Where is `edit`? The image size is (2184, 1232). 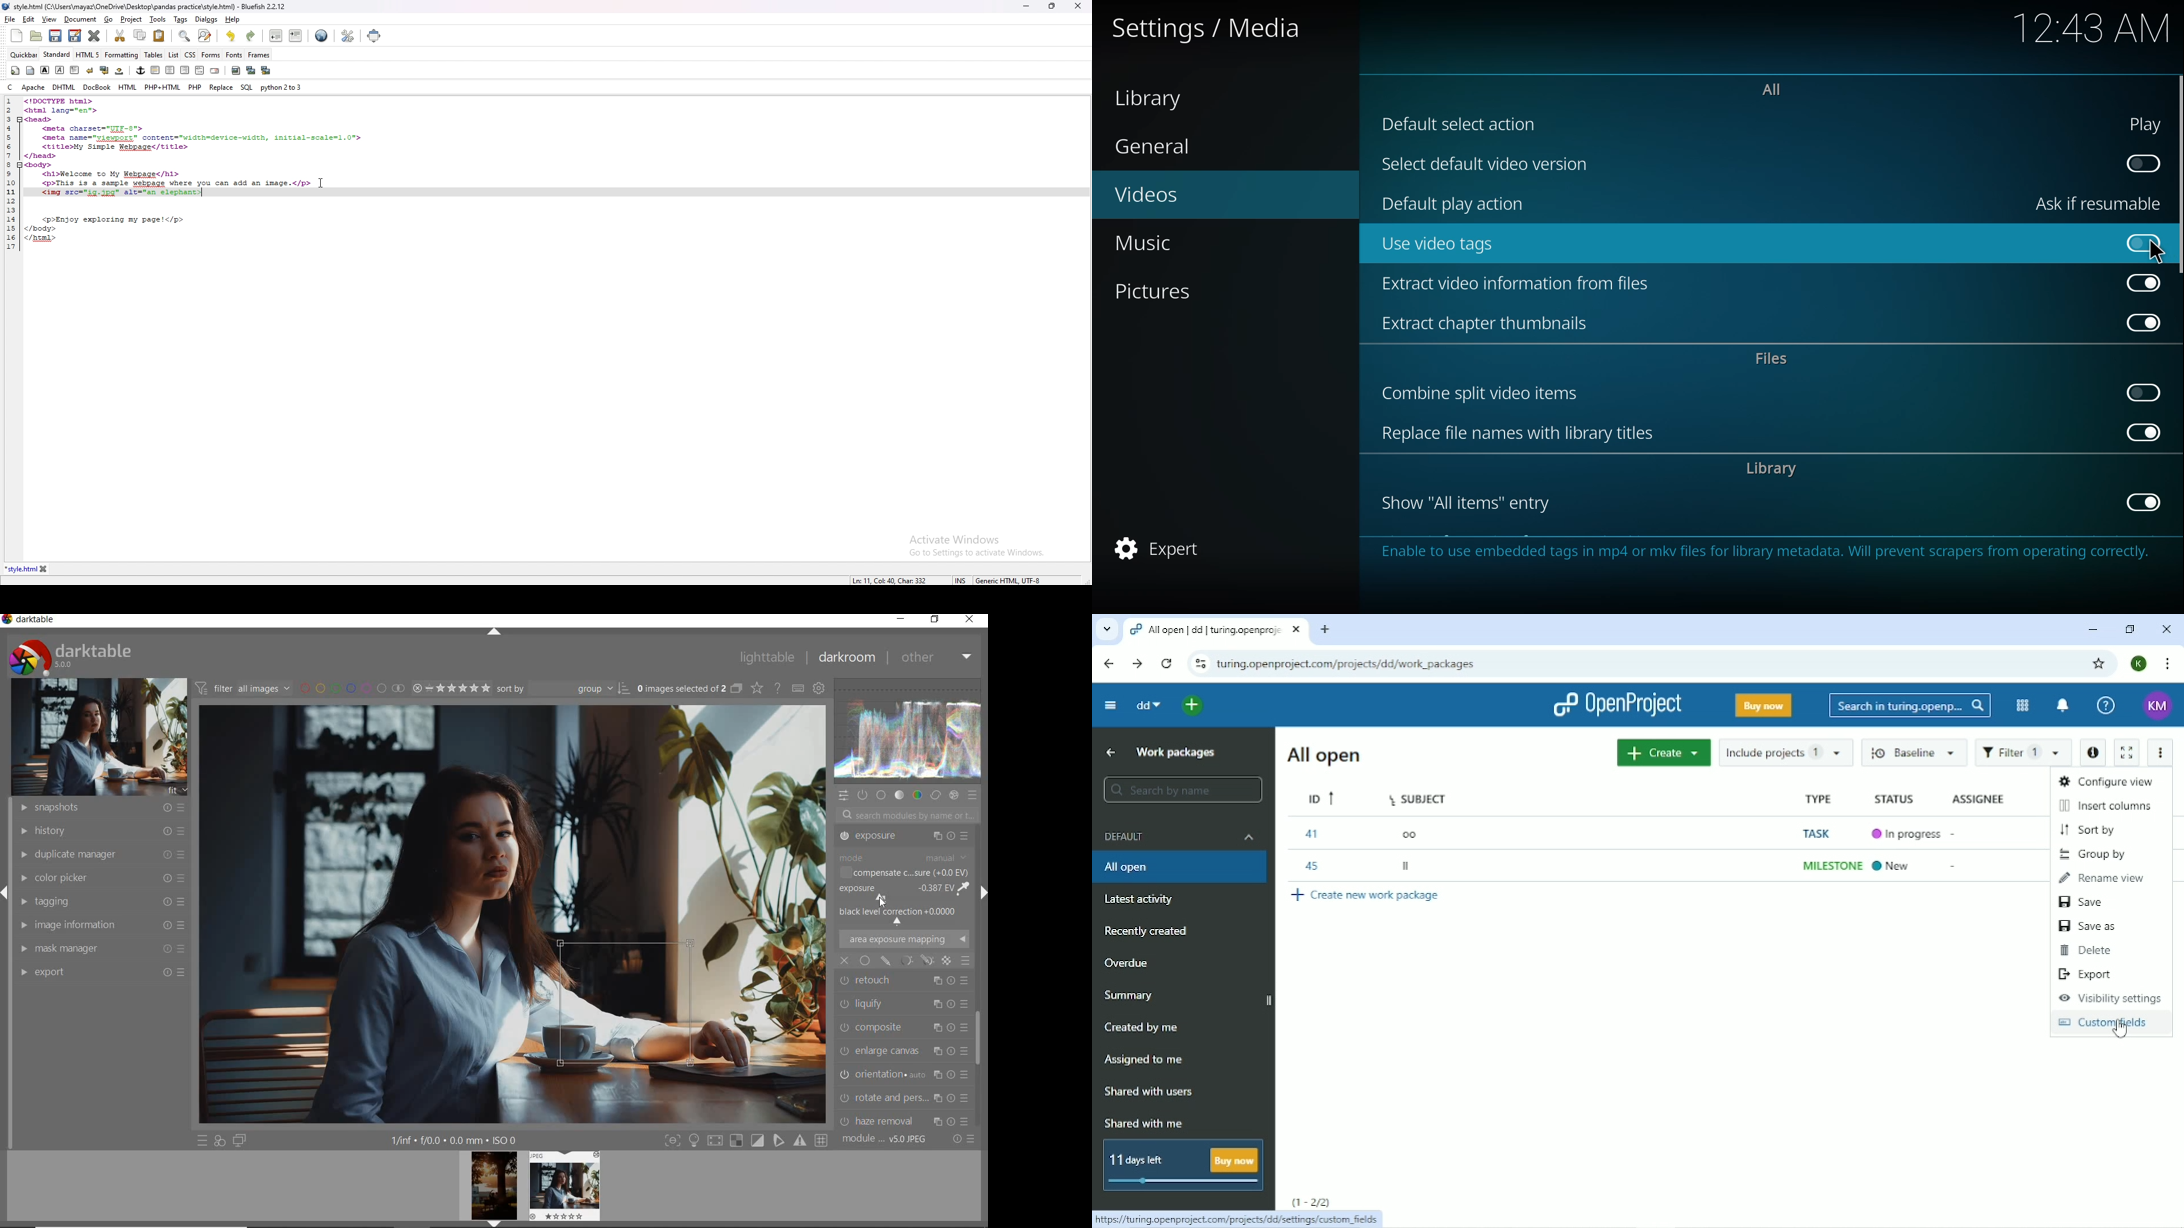
edit is located at coordinates (28, 19).